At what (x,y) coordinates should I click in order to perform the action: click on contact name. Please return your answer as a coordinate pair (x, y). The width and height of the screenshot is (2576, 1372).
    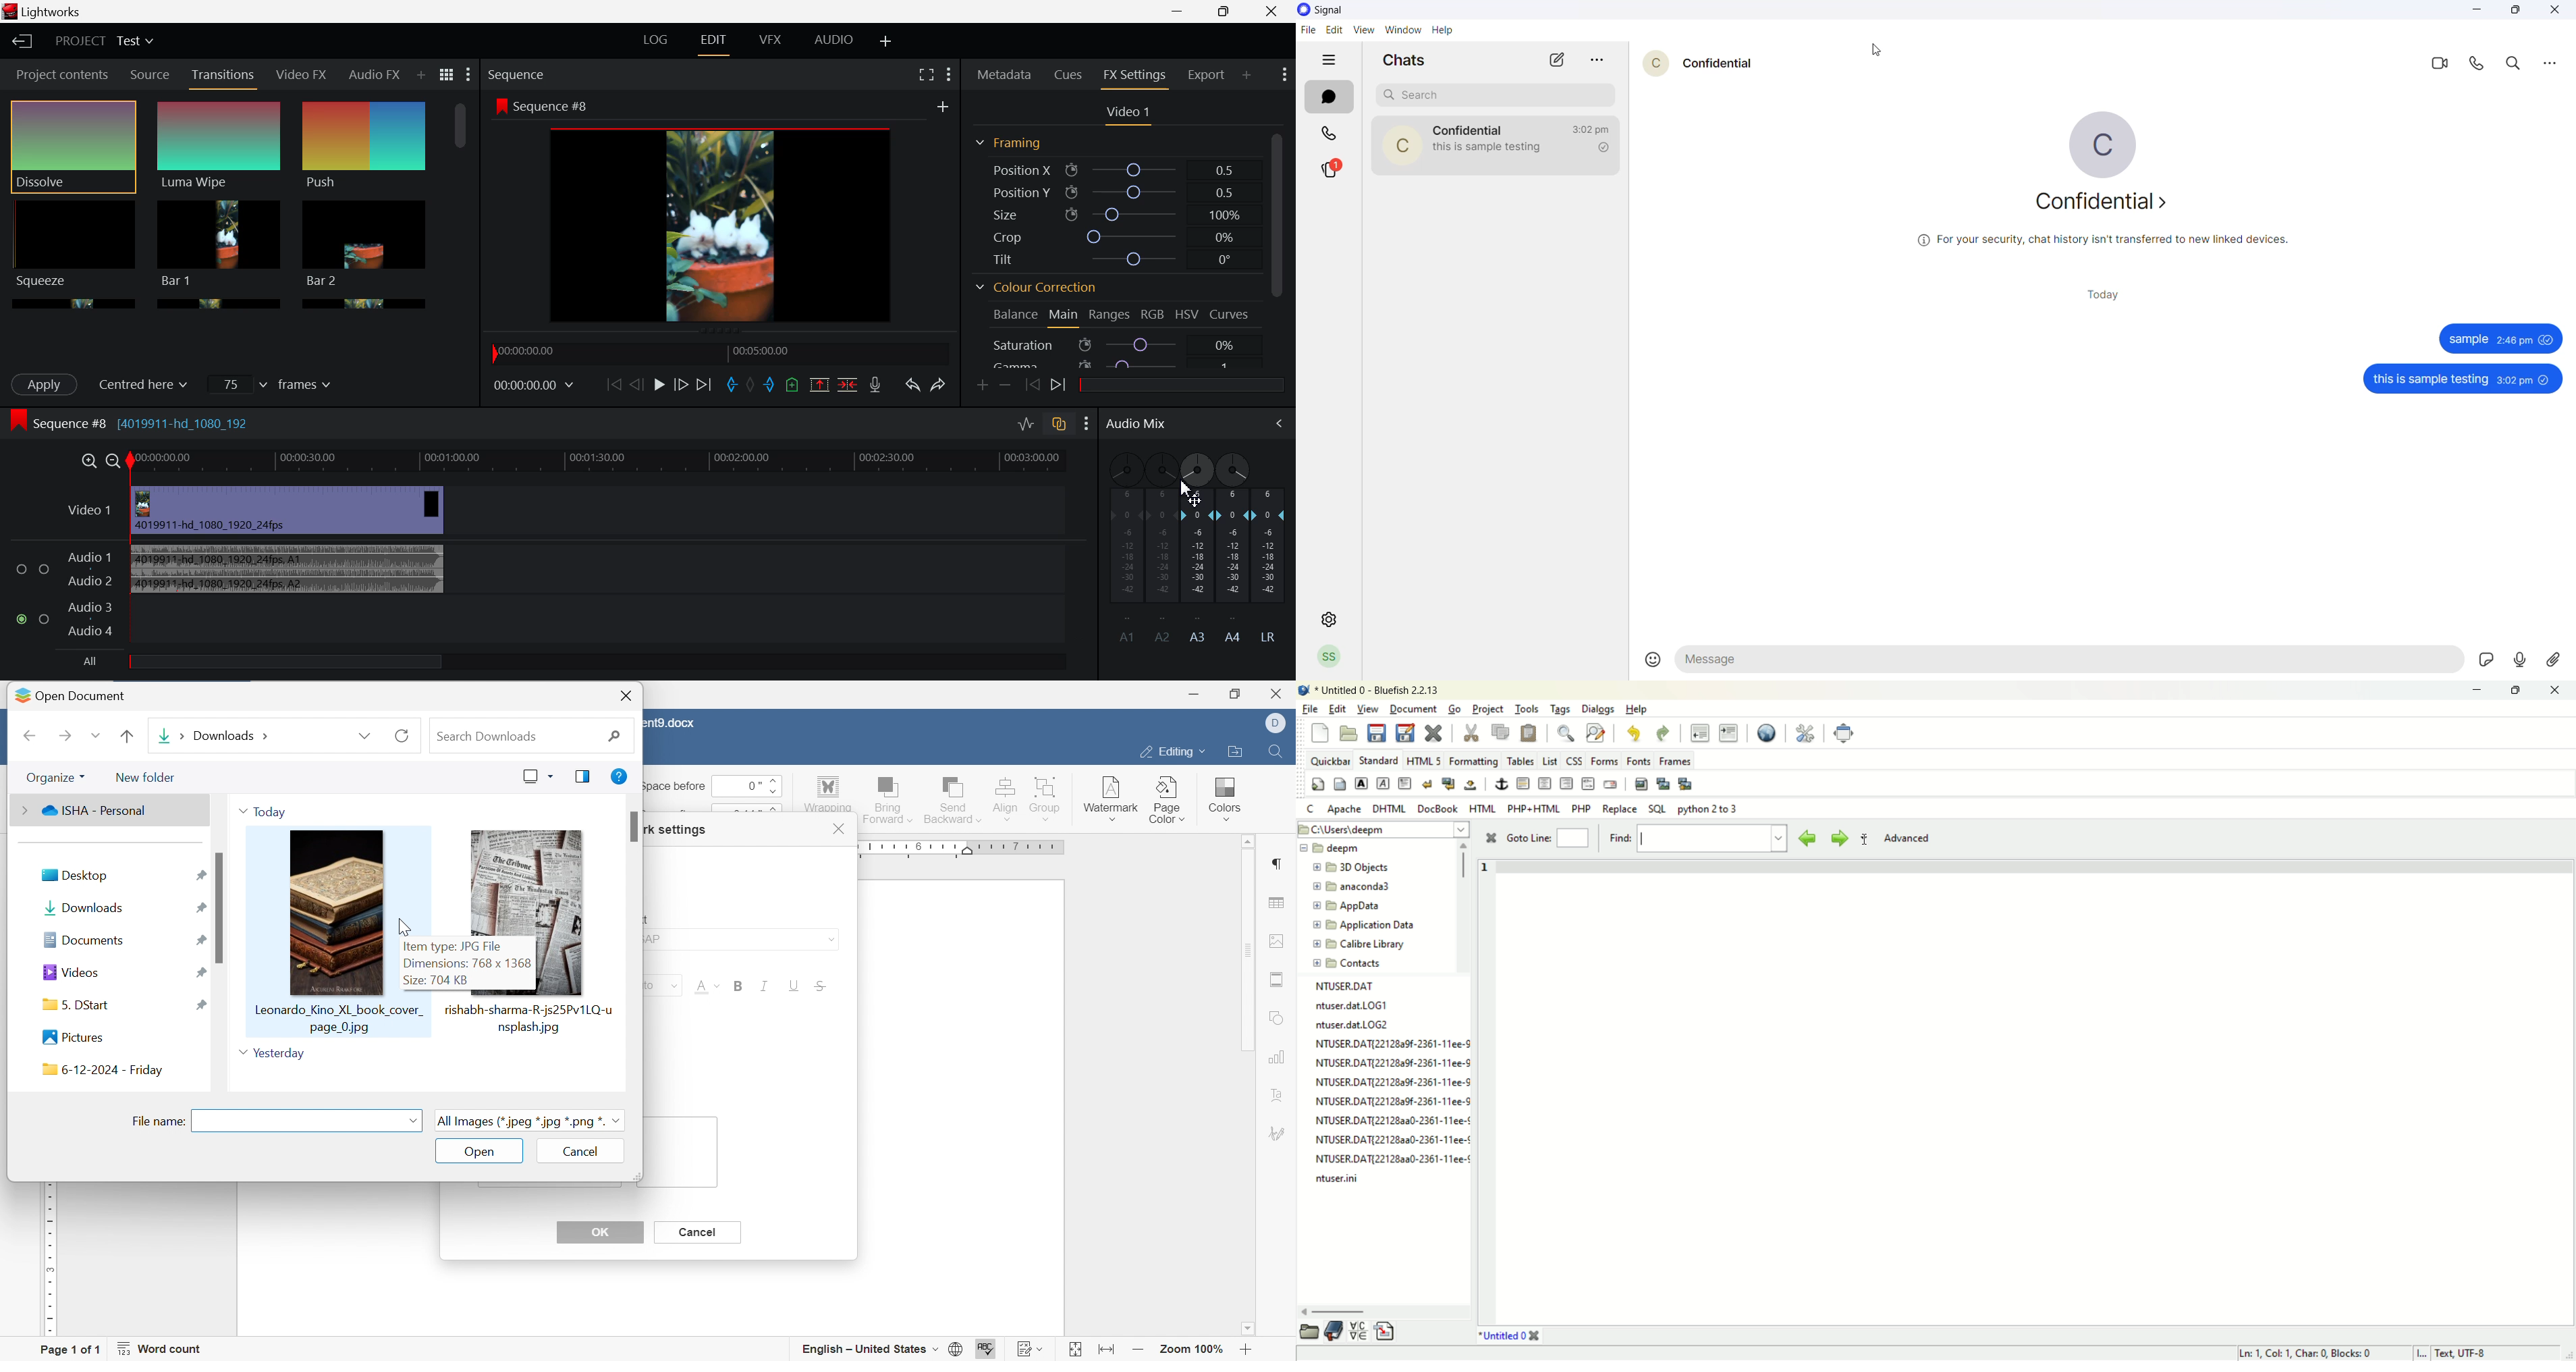
    Looking at the image, I should click on (1717, 63).